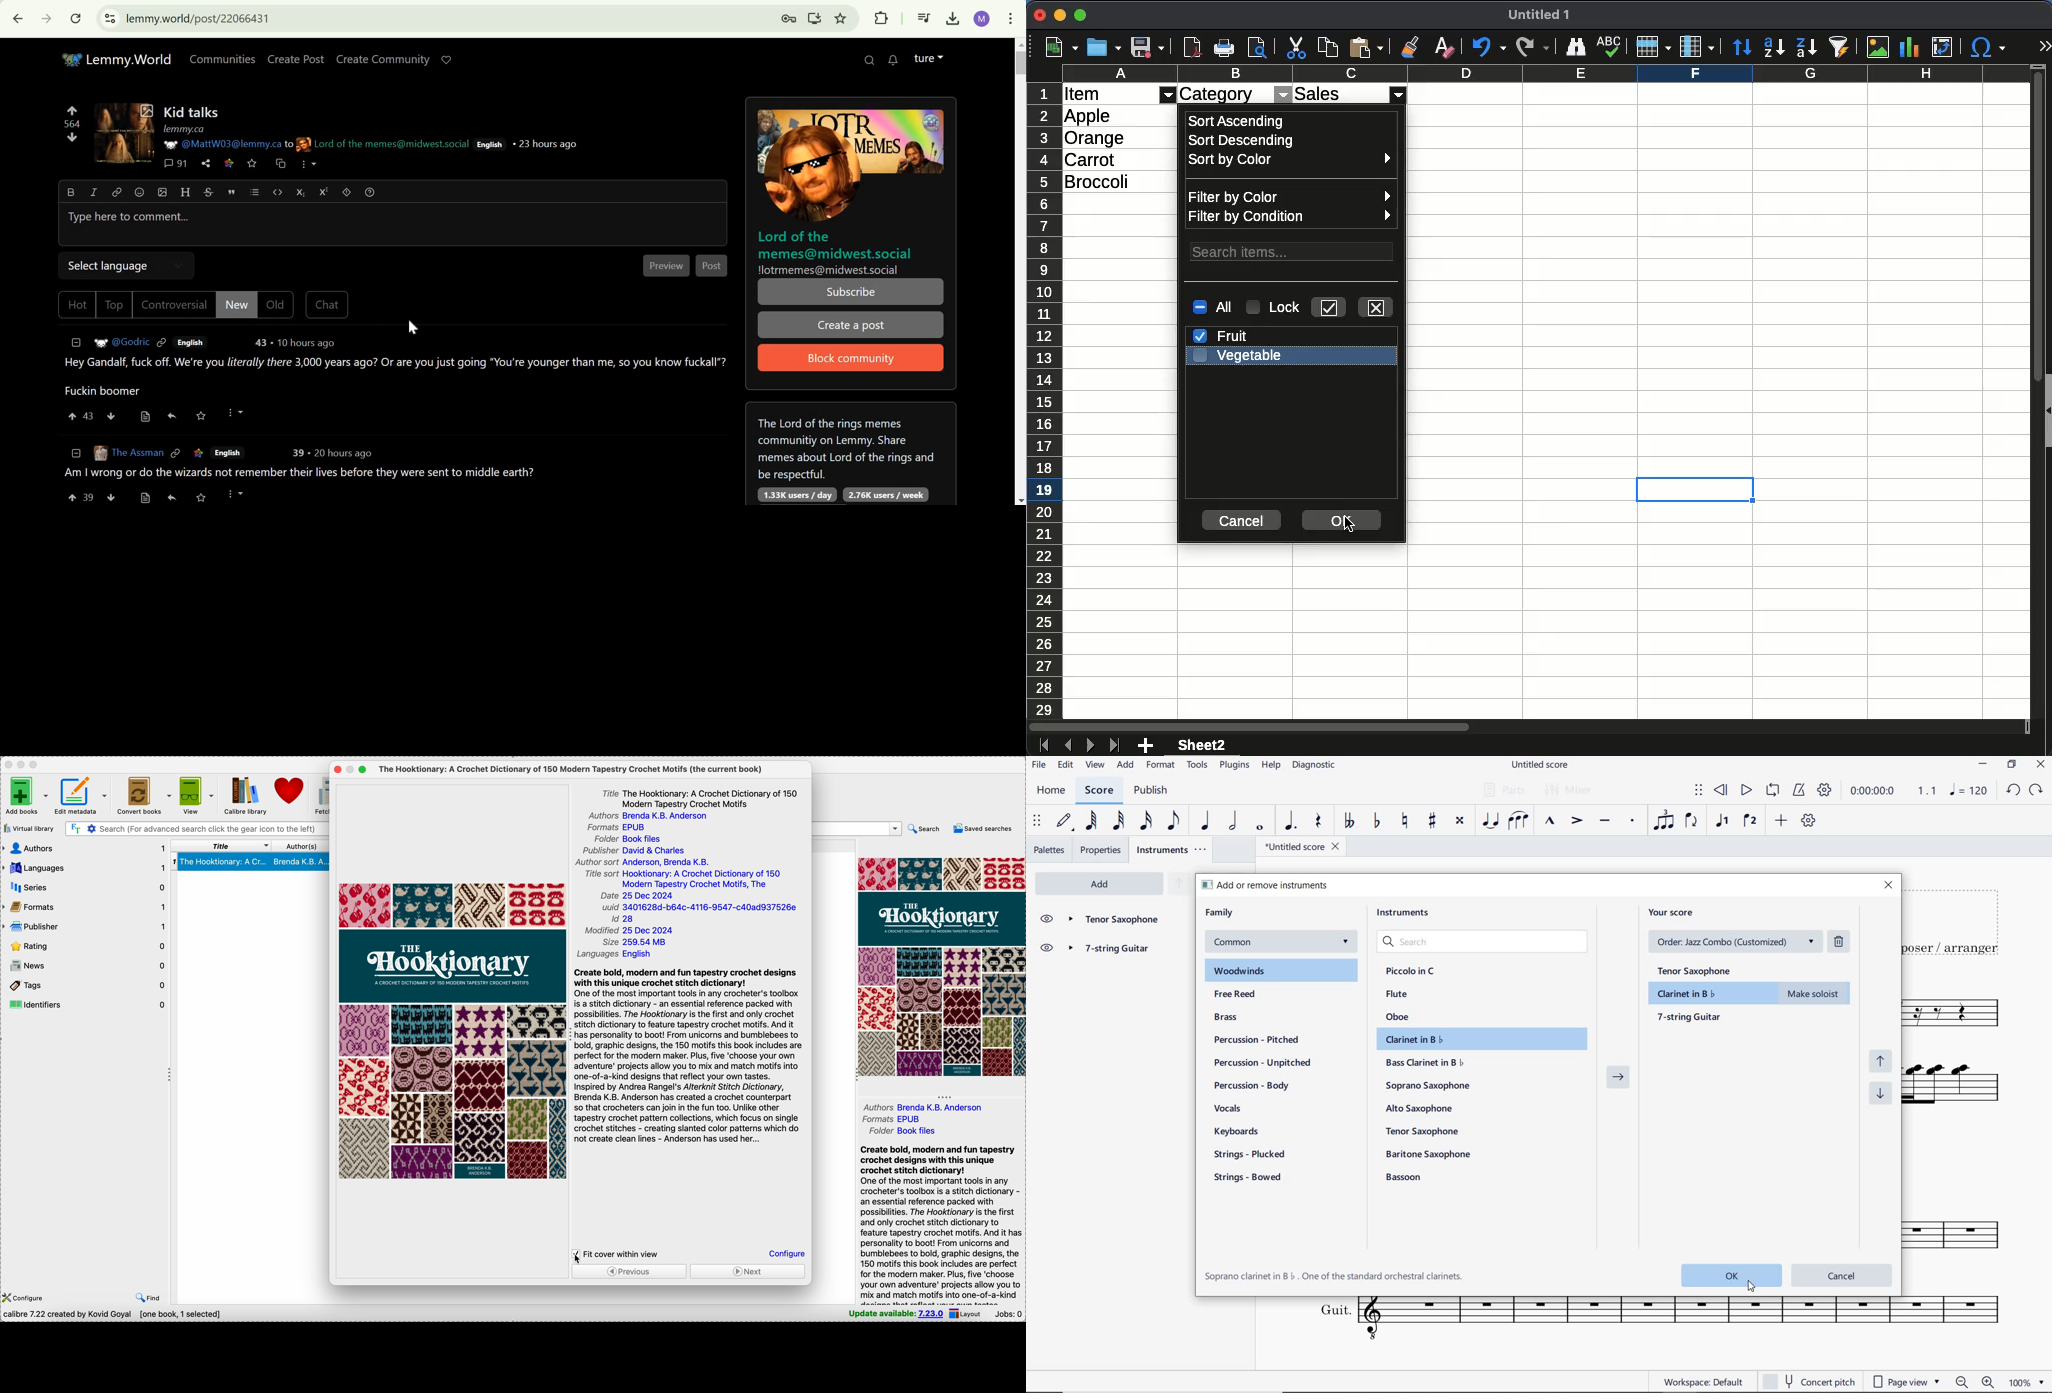 The image size is (2072, 1400). Describe the element at coordinates (1407, 915) in the screenshot. I see `instruments` at that location.